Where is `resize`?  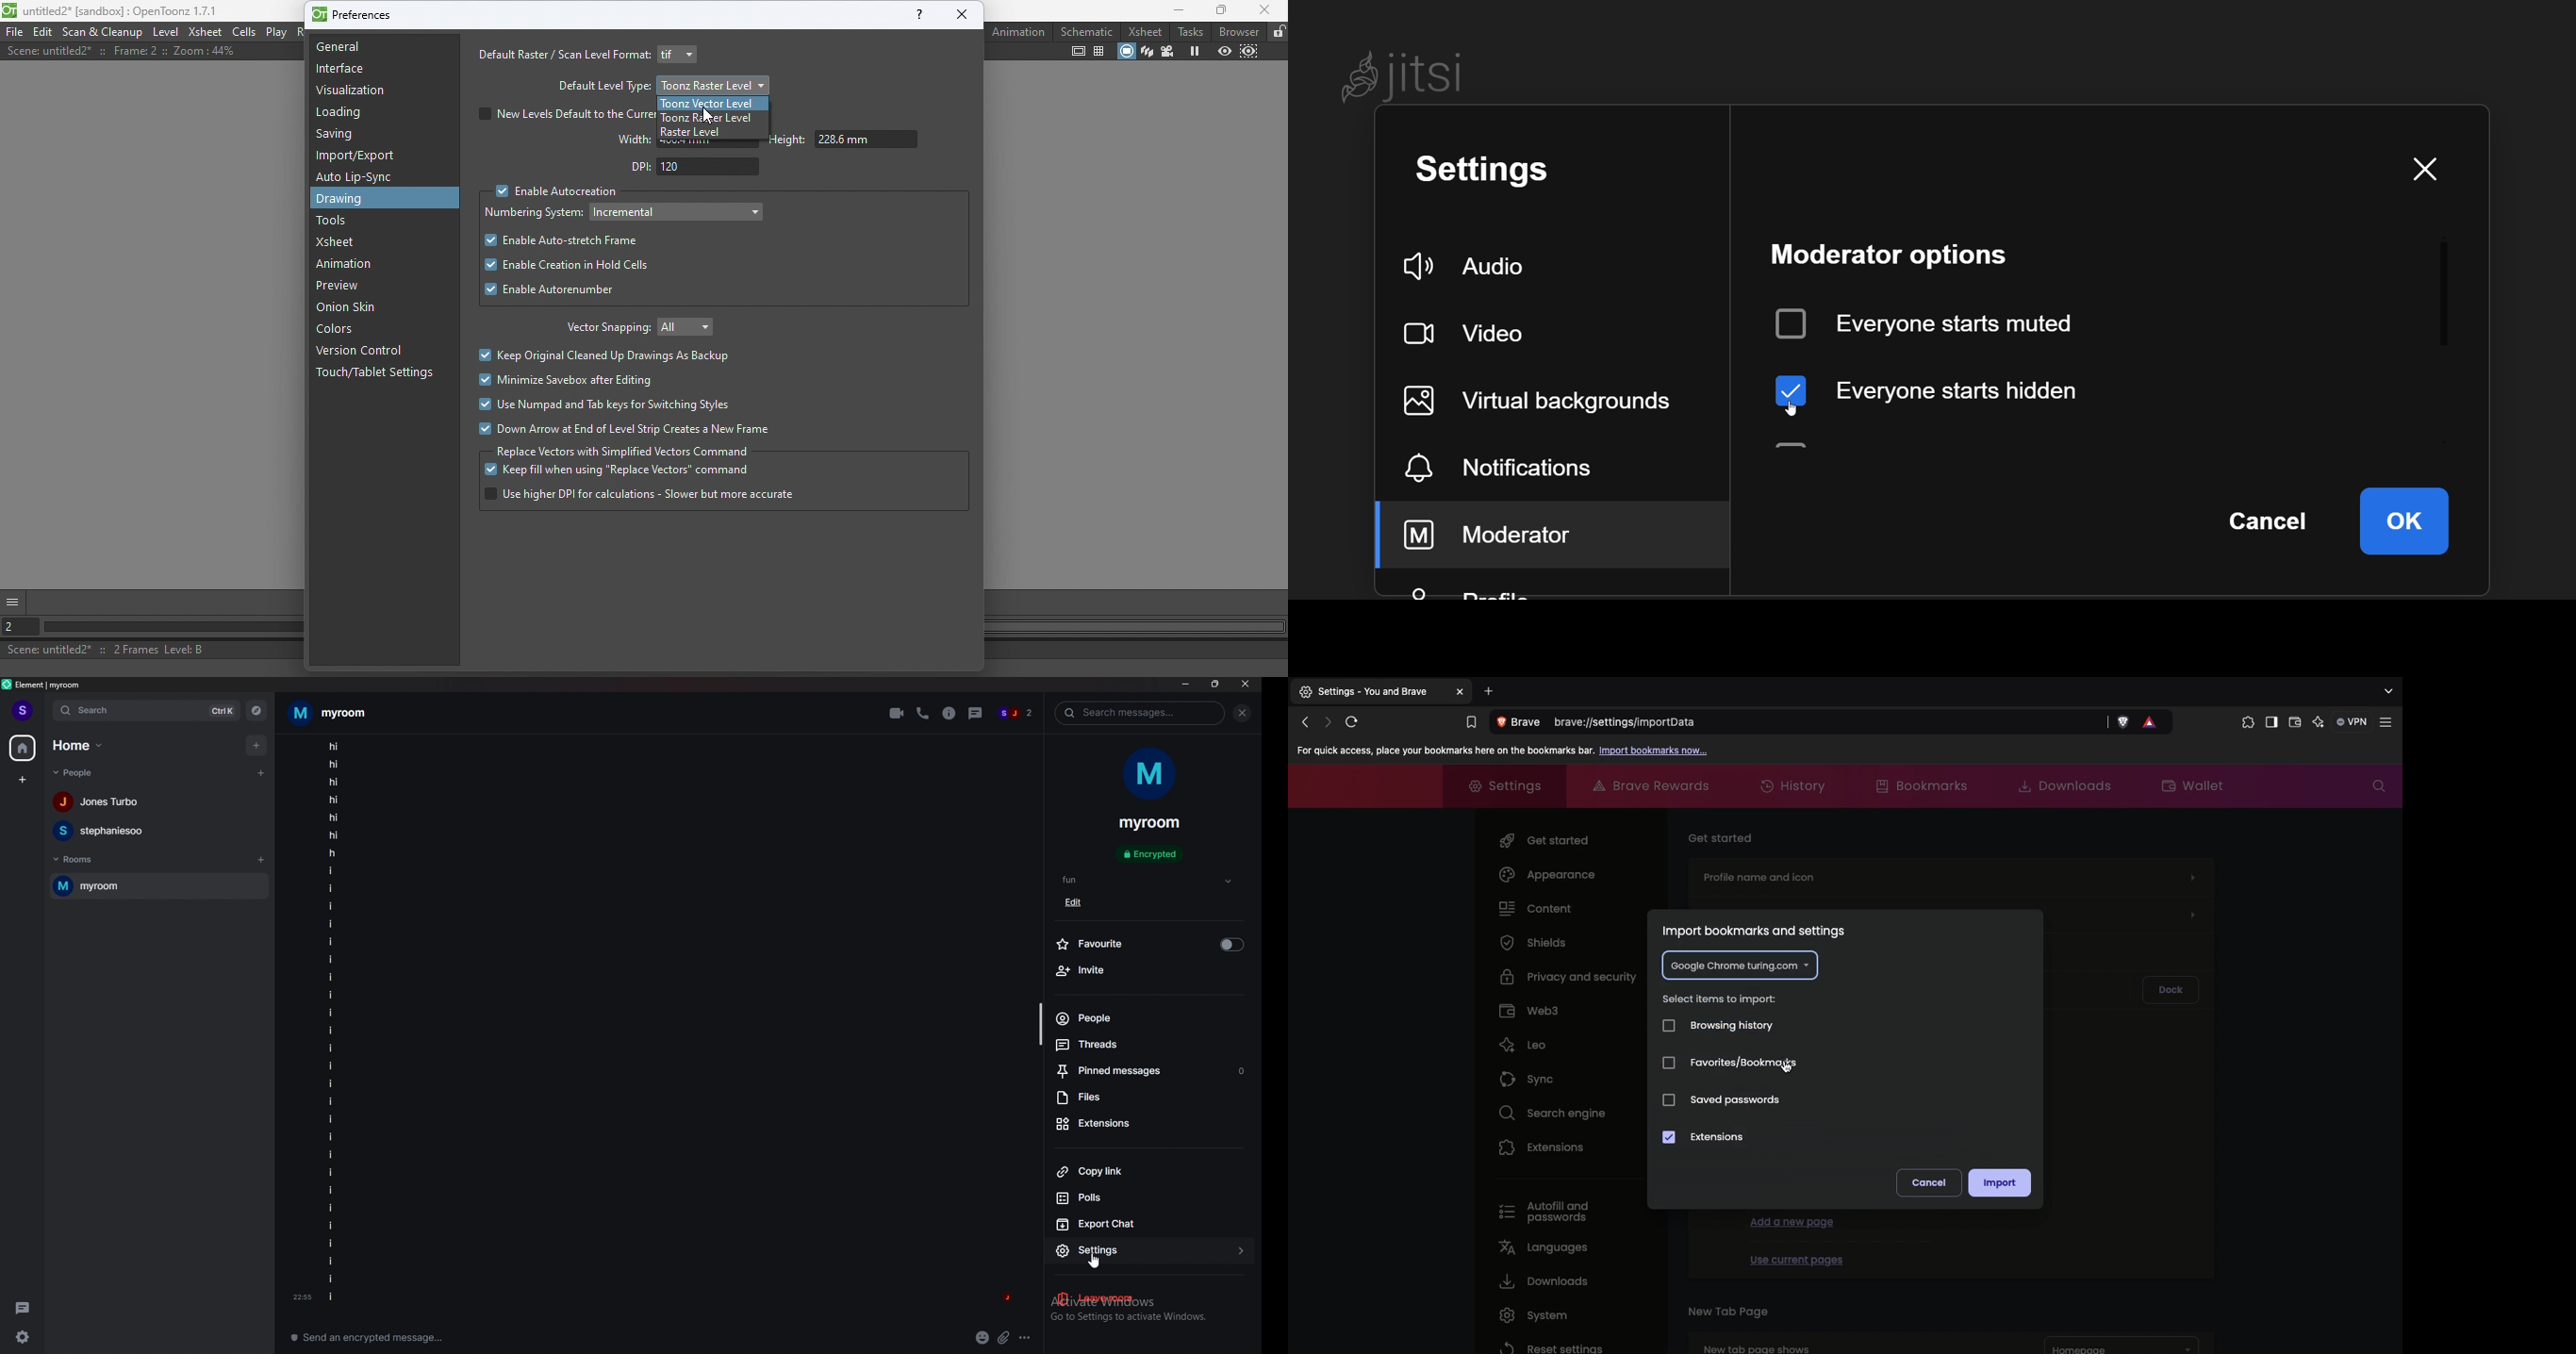
resize is located at coordinates (1215, 684).